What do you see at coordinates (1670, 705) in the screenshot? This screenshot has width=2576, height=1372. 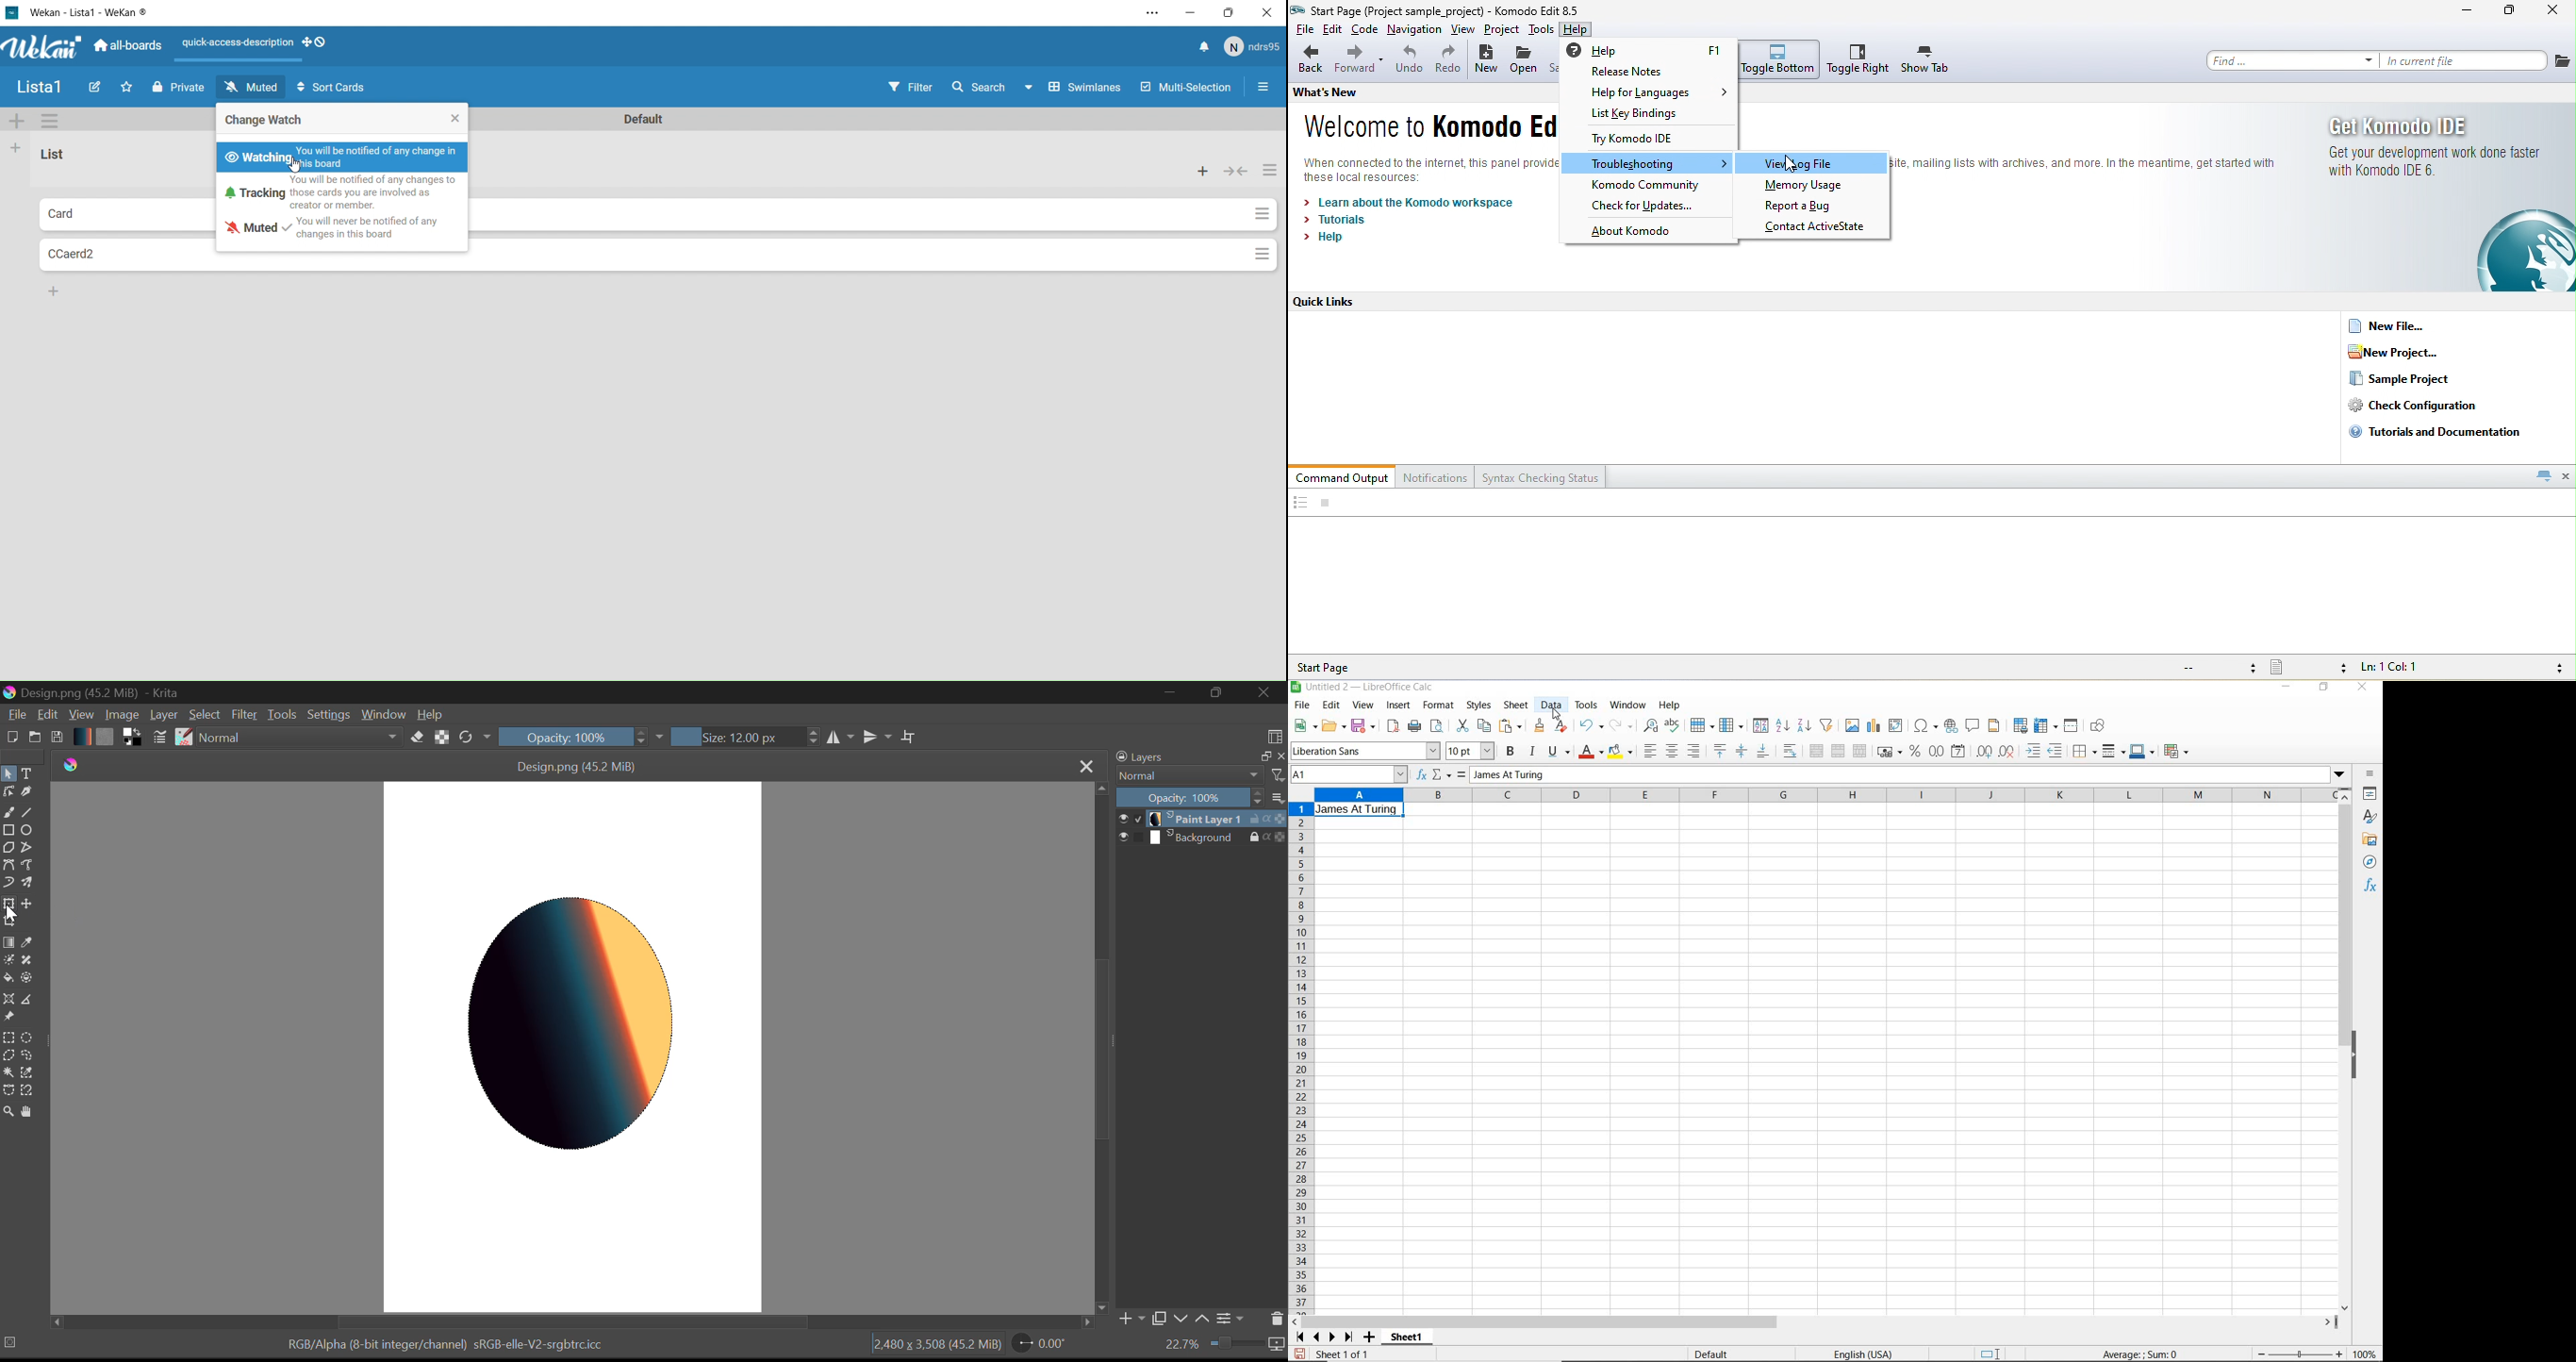 I see `help` at bounding box center [1670, 705].